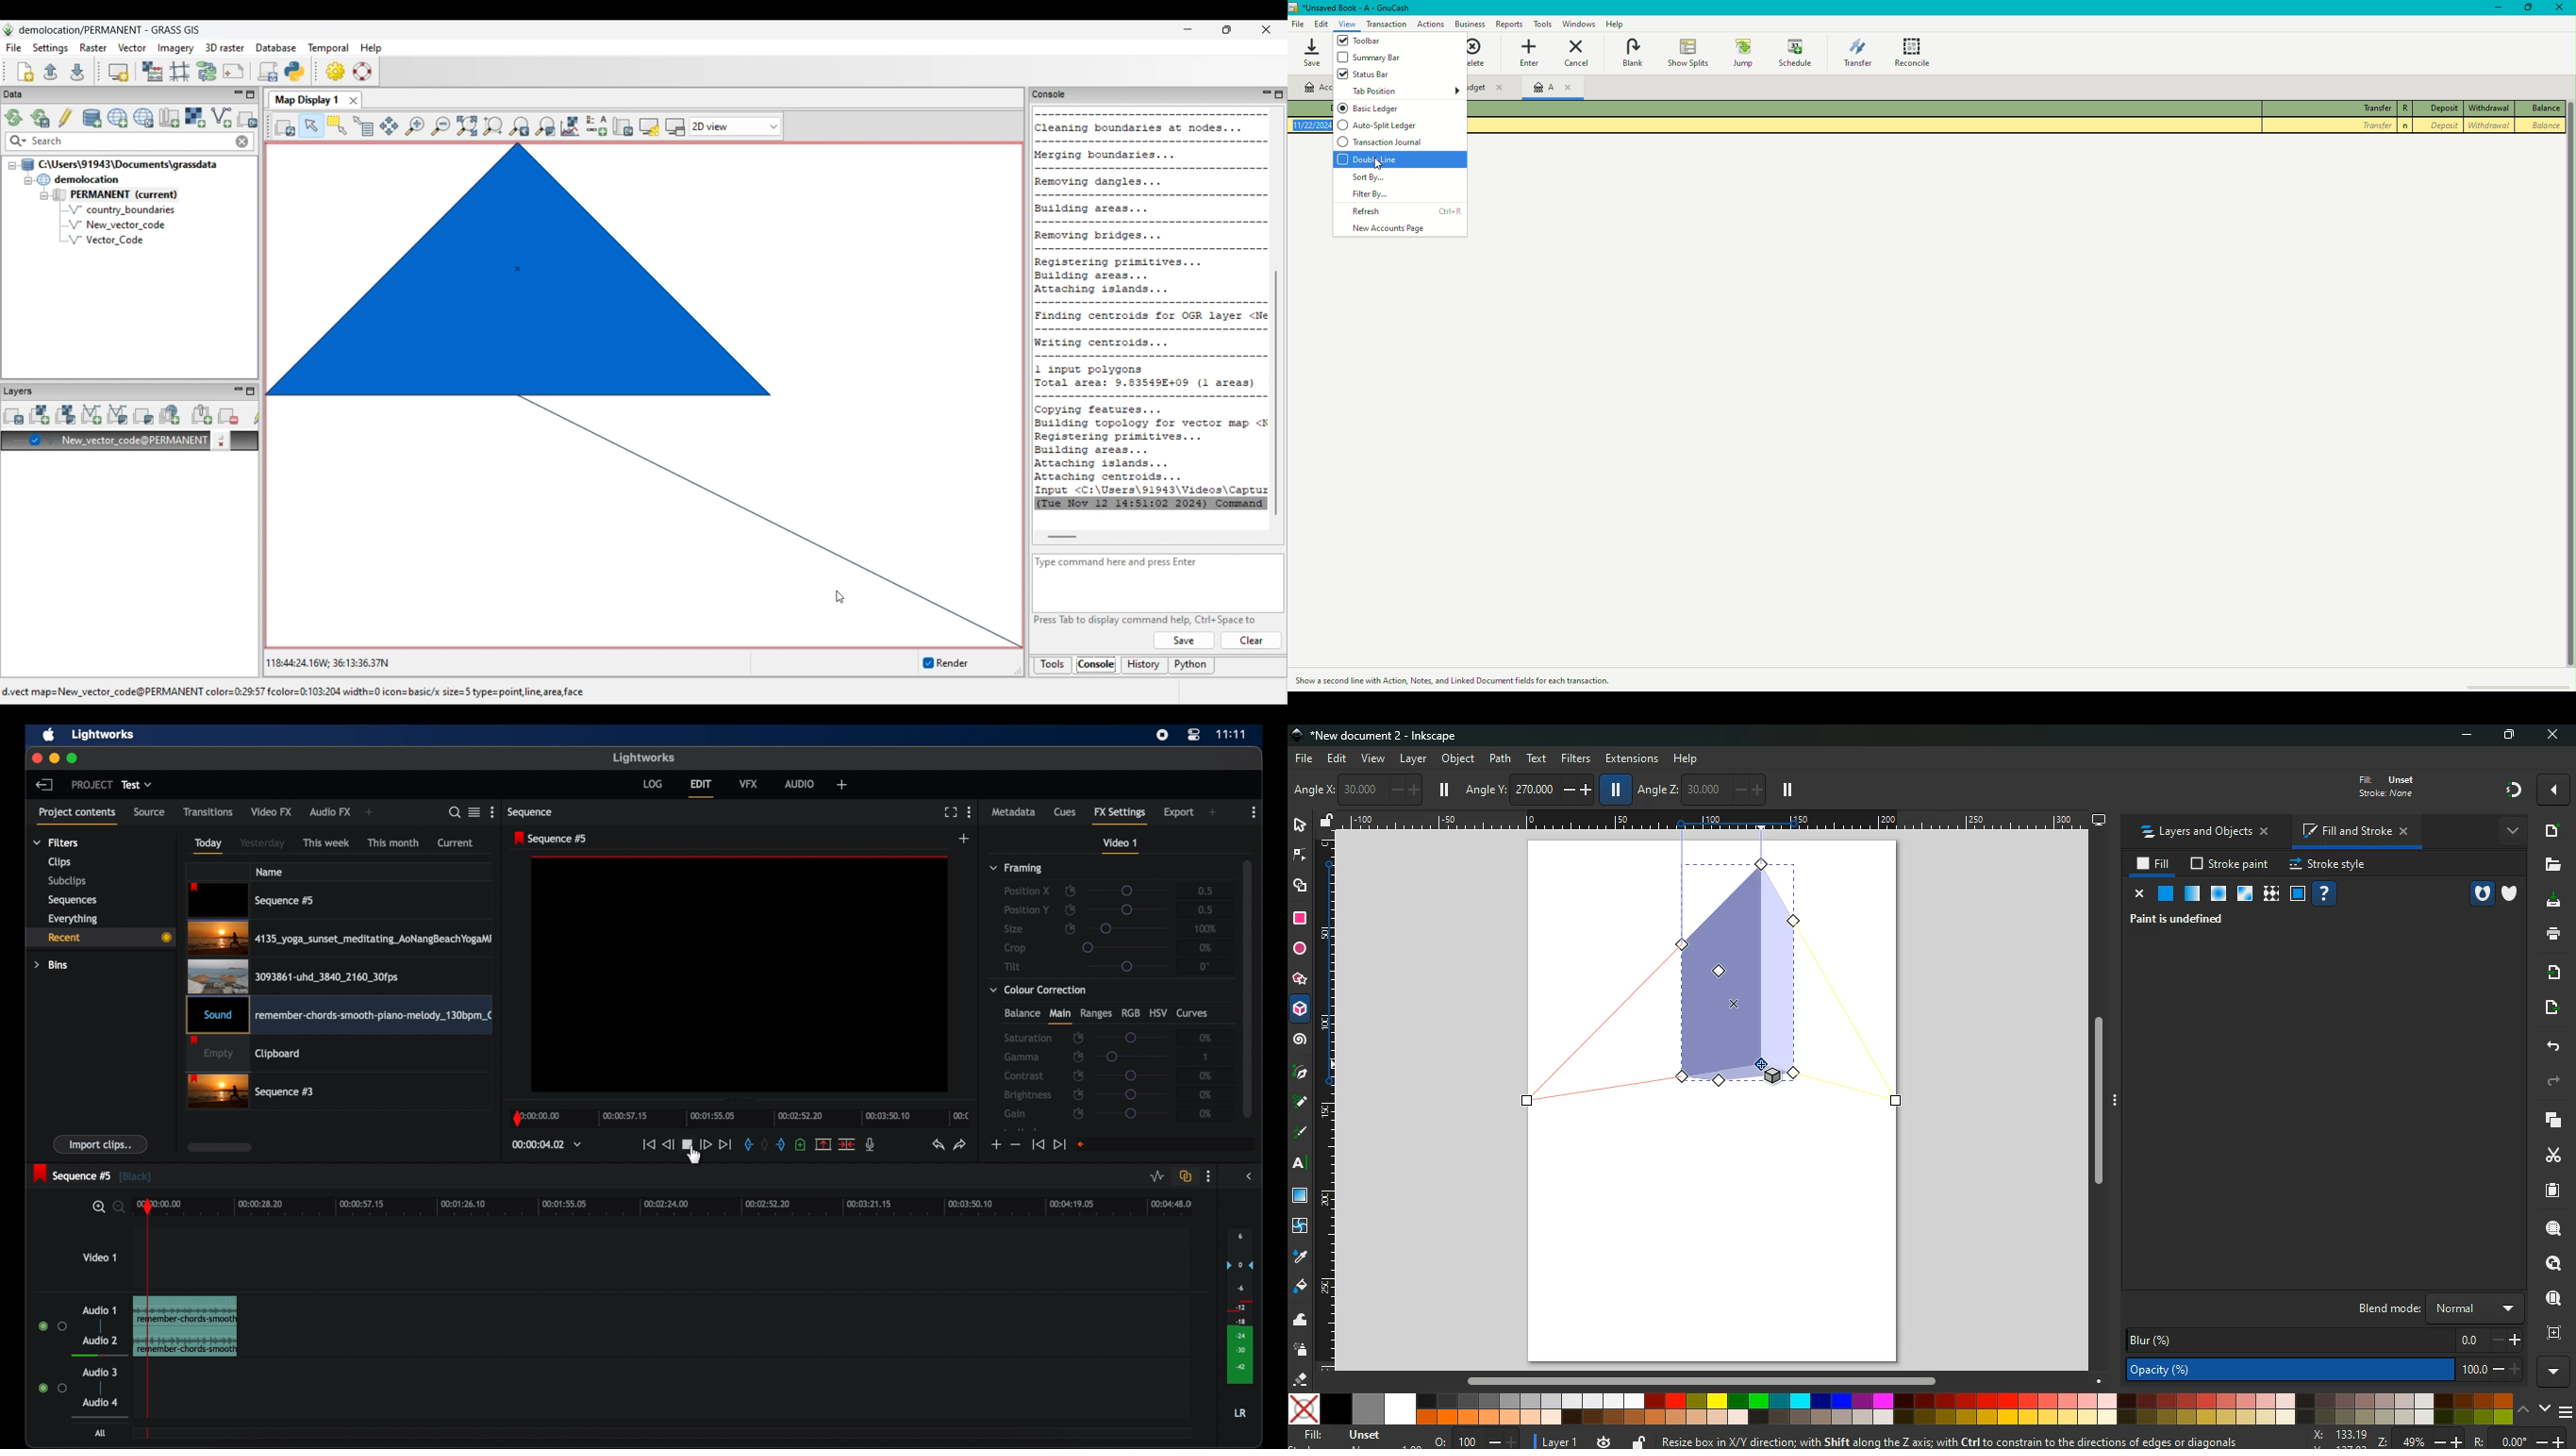 This screenshot has width=2576, height=1456. Describe the element at coordinates (1158, 1012) in the screenshot. I see `hsv` at that location.